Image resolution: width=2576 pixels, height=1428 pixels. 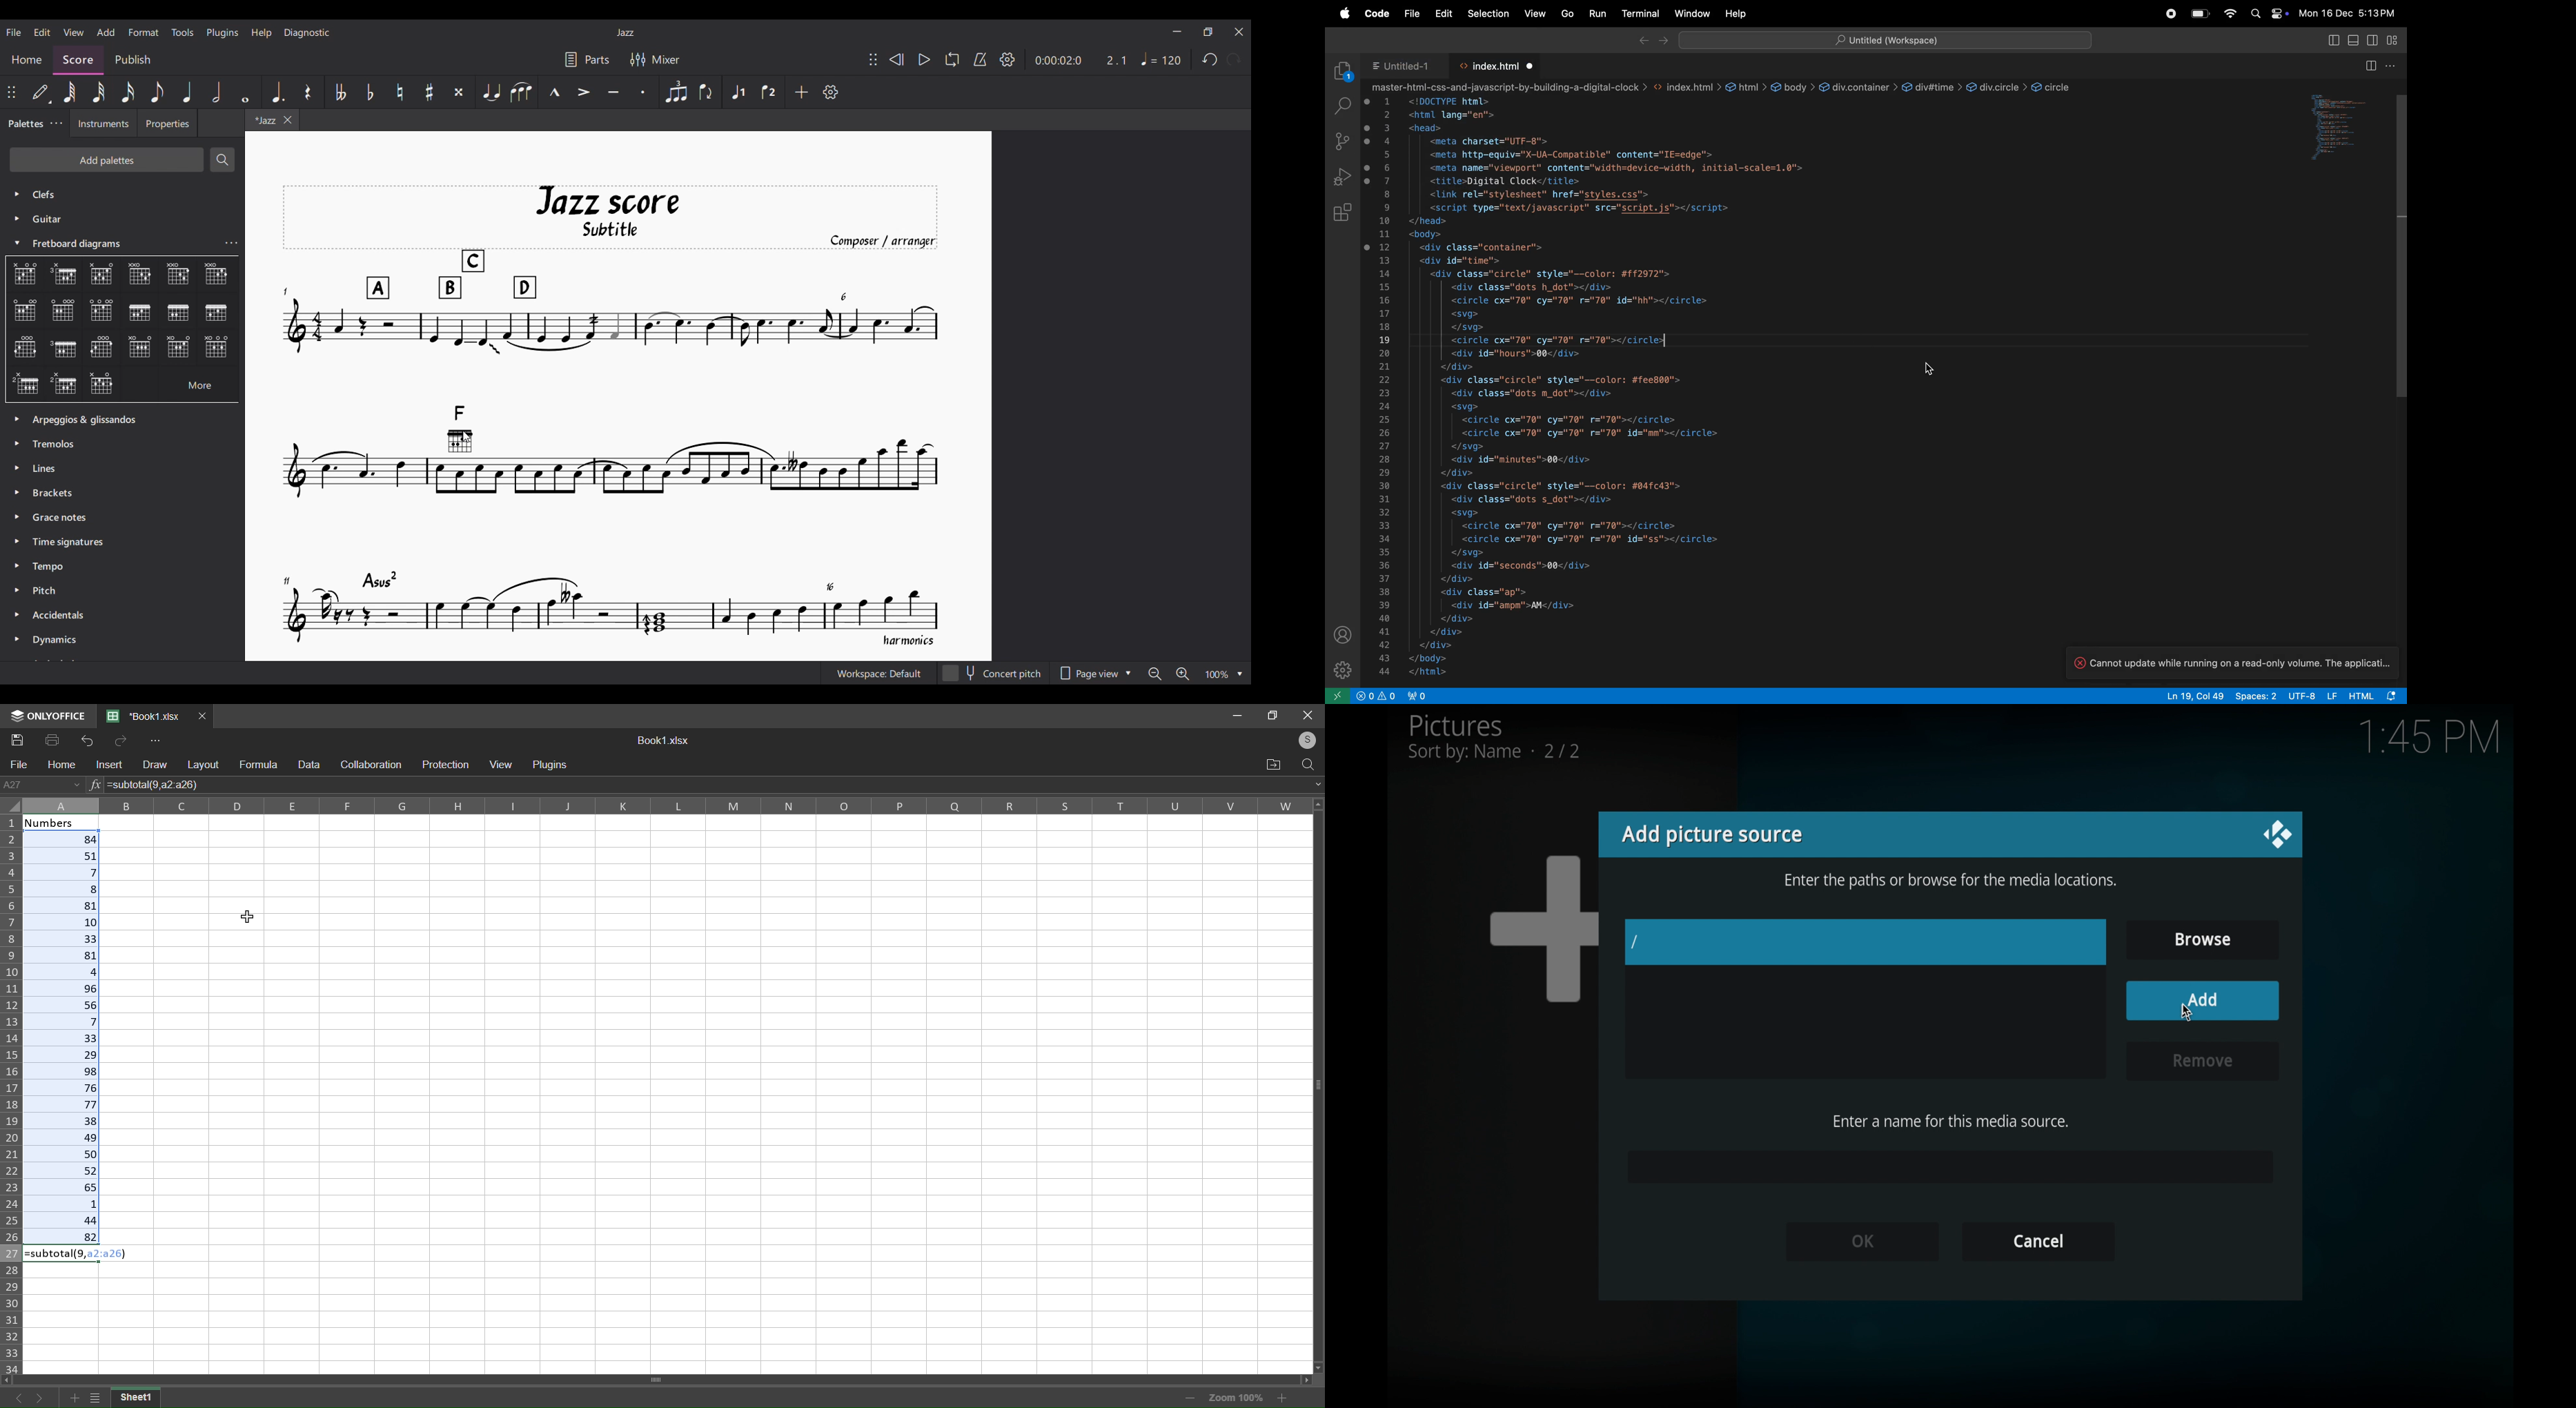 I want to click on <svg>, so click(x=1469, y=513).